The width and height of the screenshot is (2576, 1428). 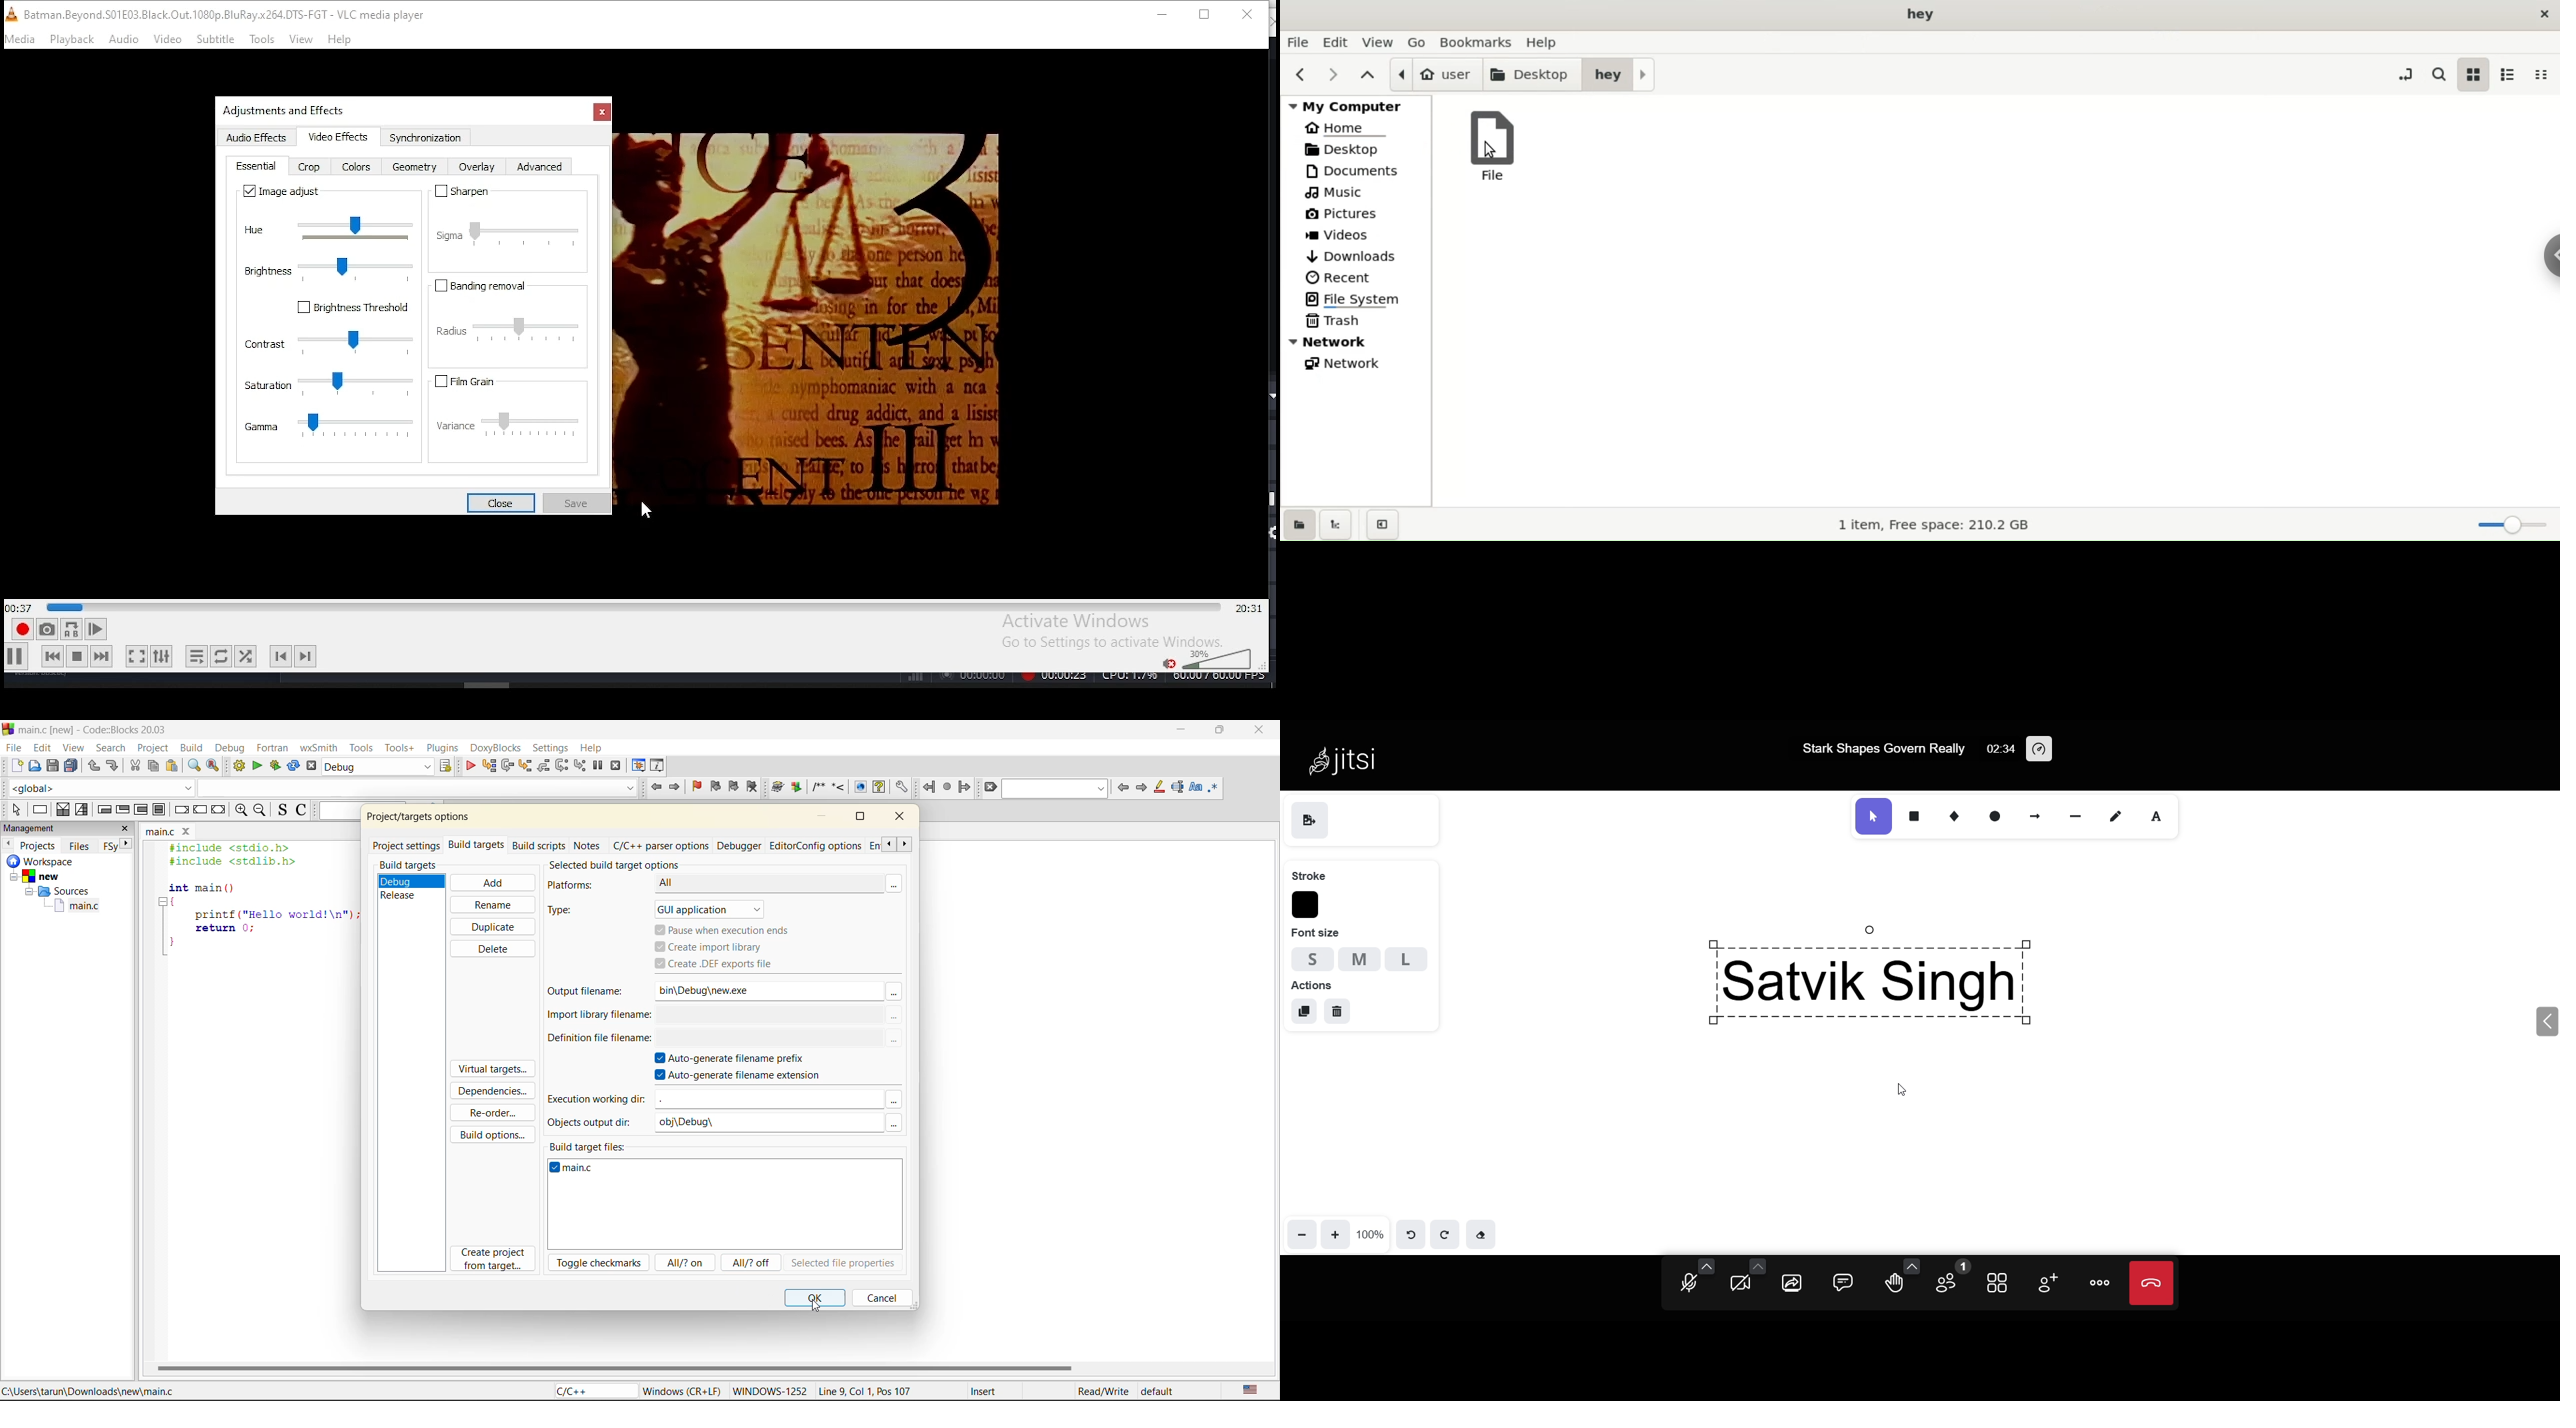 I want to click on radius settings slider, so click(x=513, y=329).